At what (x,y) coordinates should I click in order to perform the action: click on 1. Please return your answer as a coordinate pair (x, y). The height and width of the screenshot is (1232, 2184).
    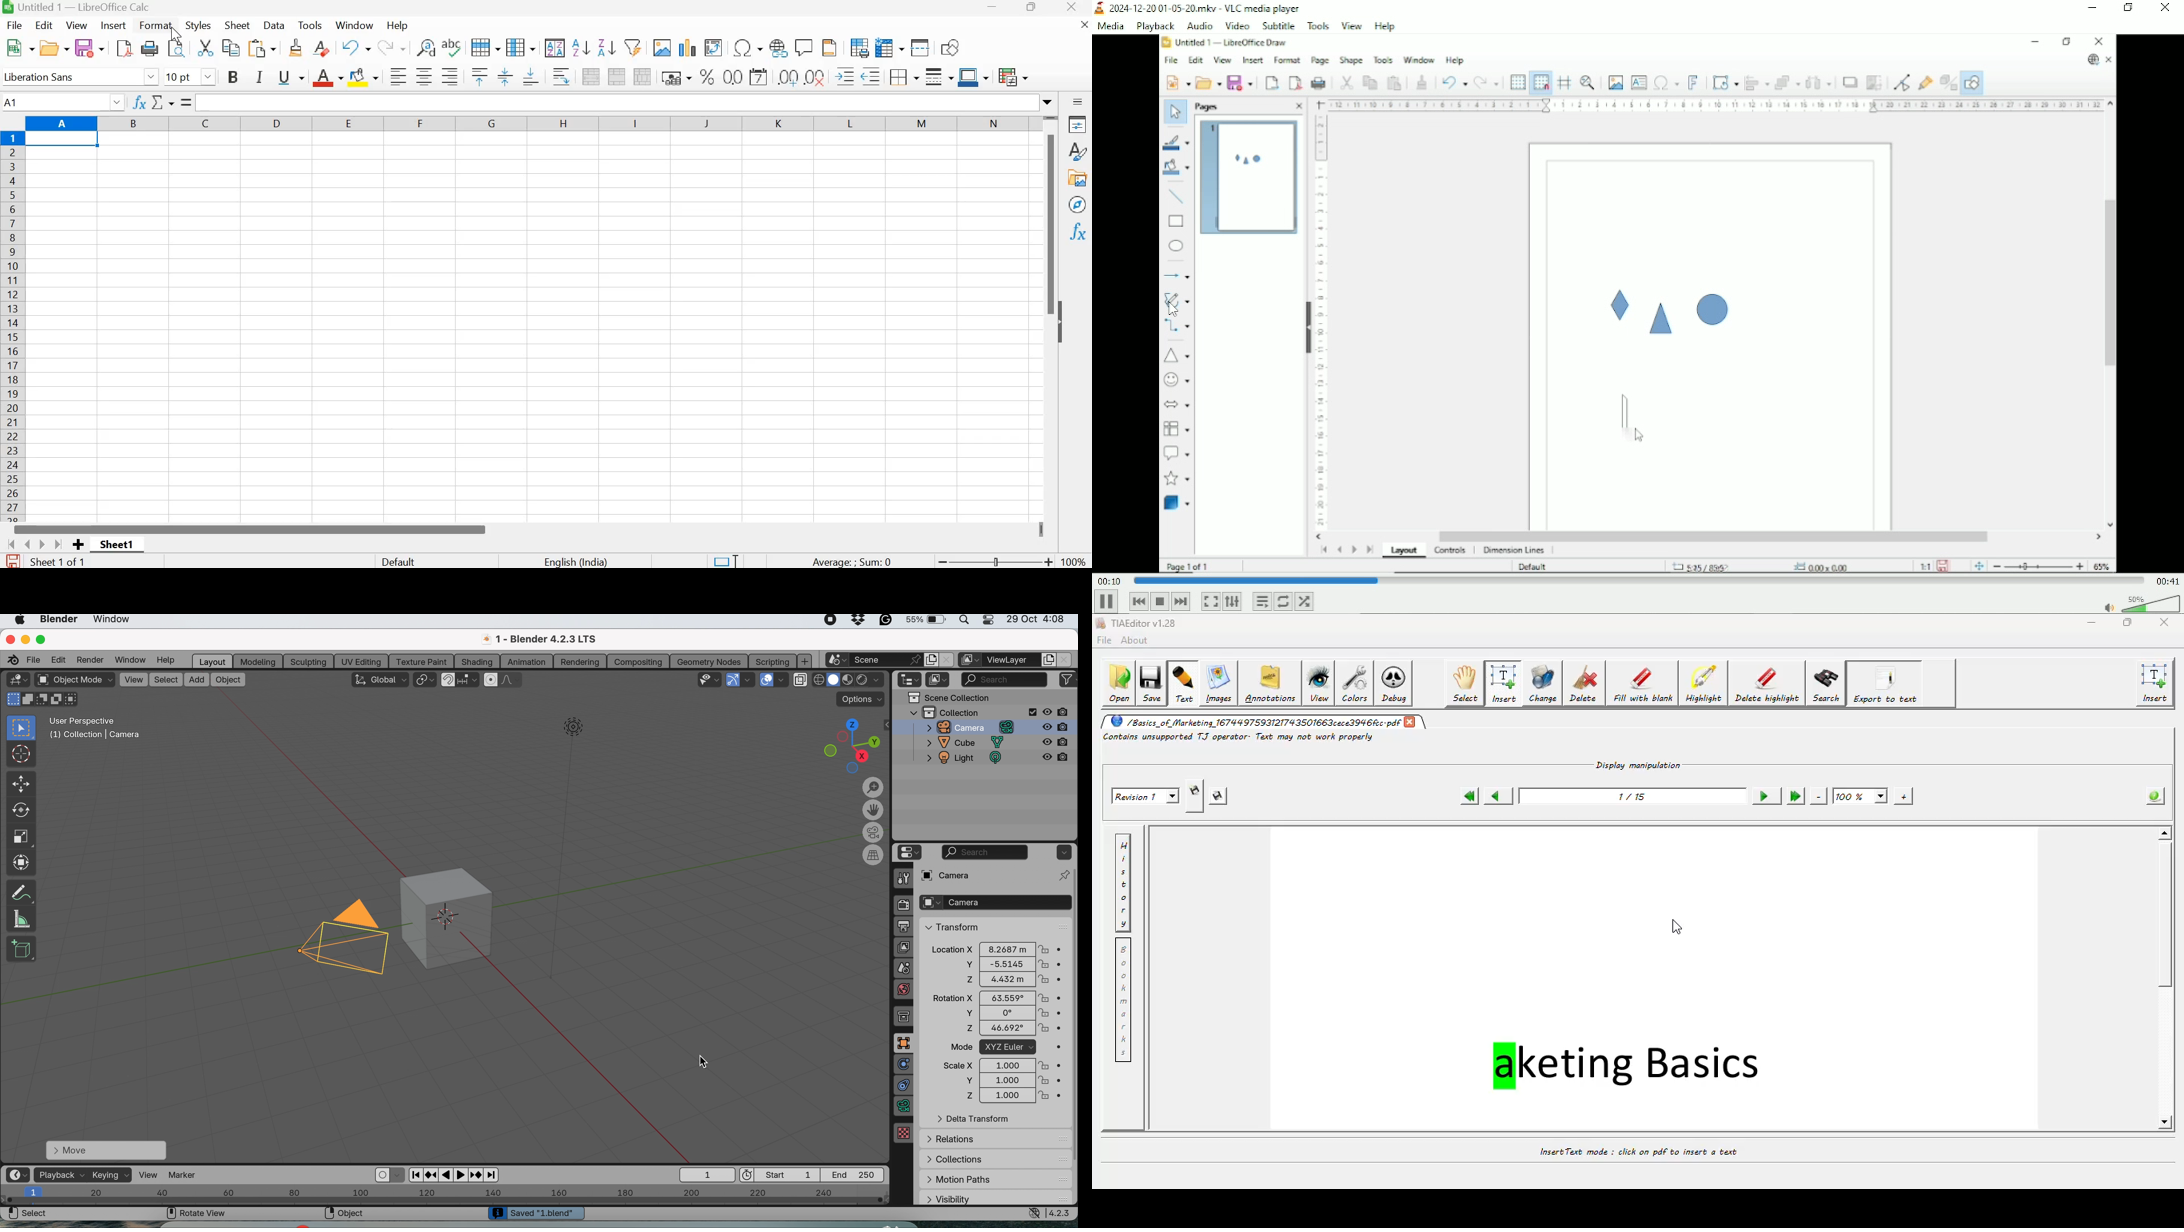
    Looking at the image, I should click on (708, 1175).